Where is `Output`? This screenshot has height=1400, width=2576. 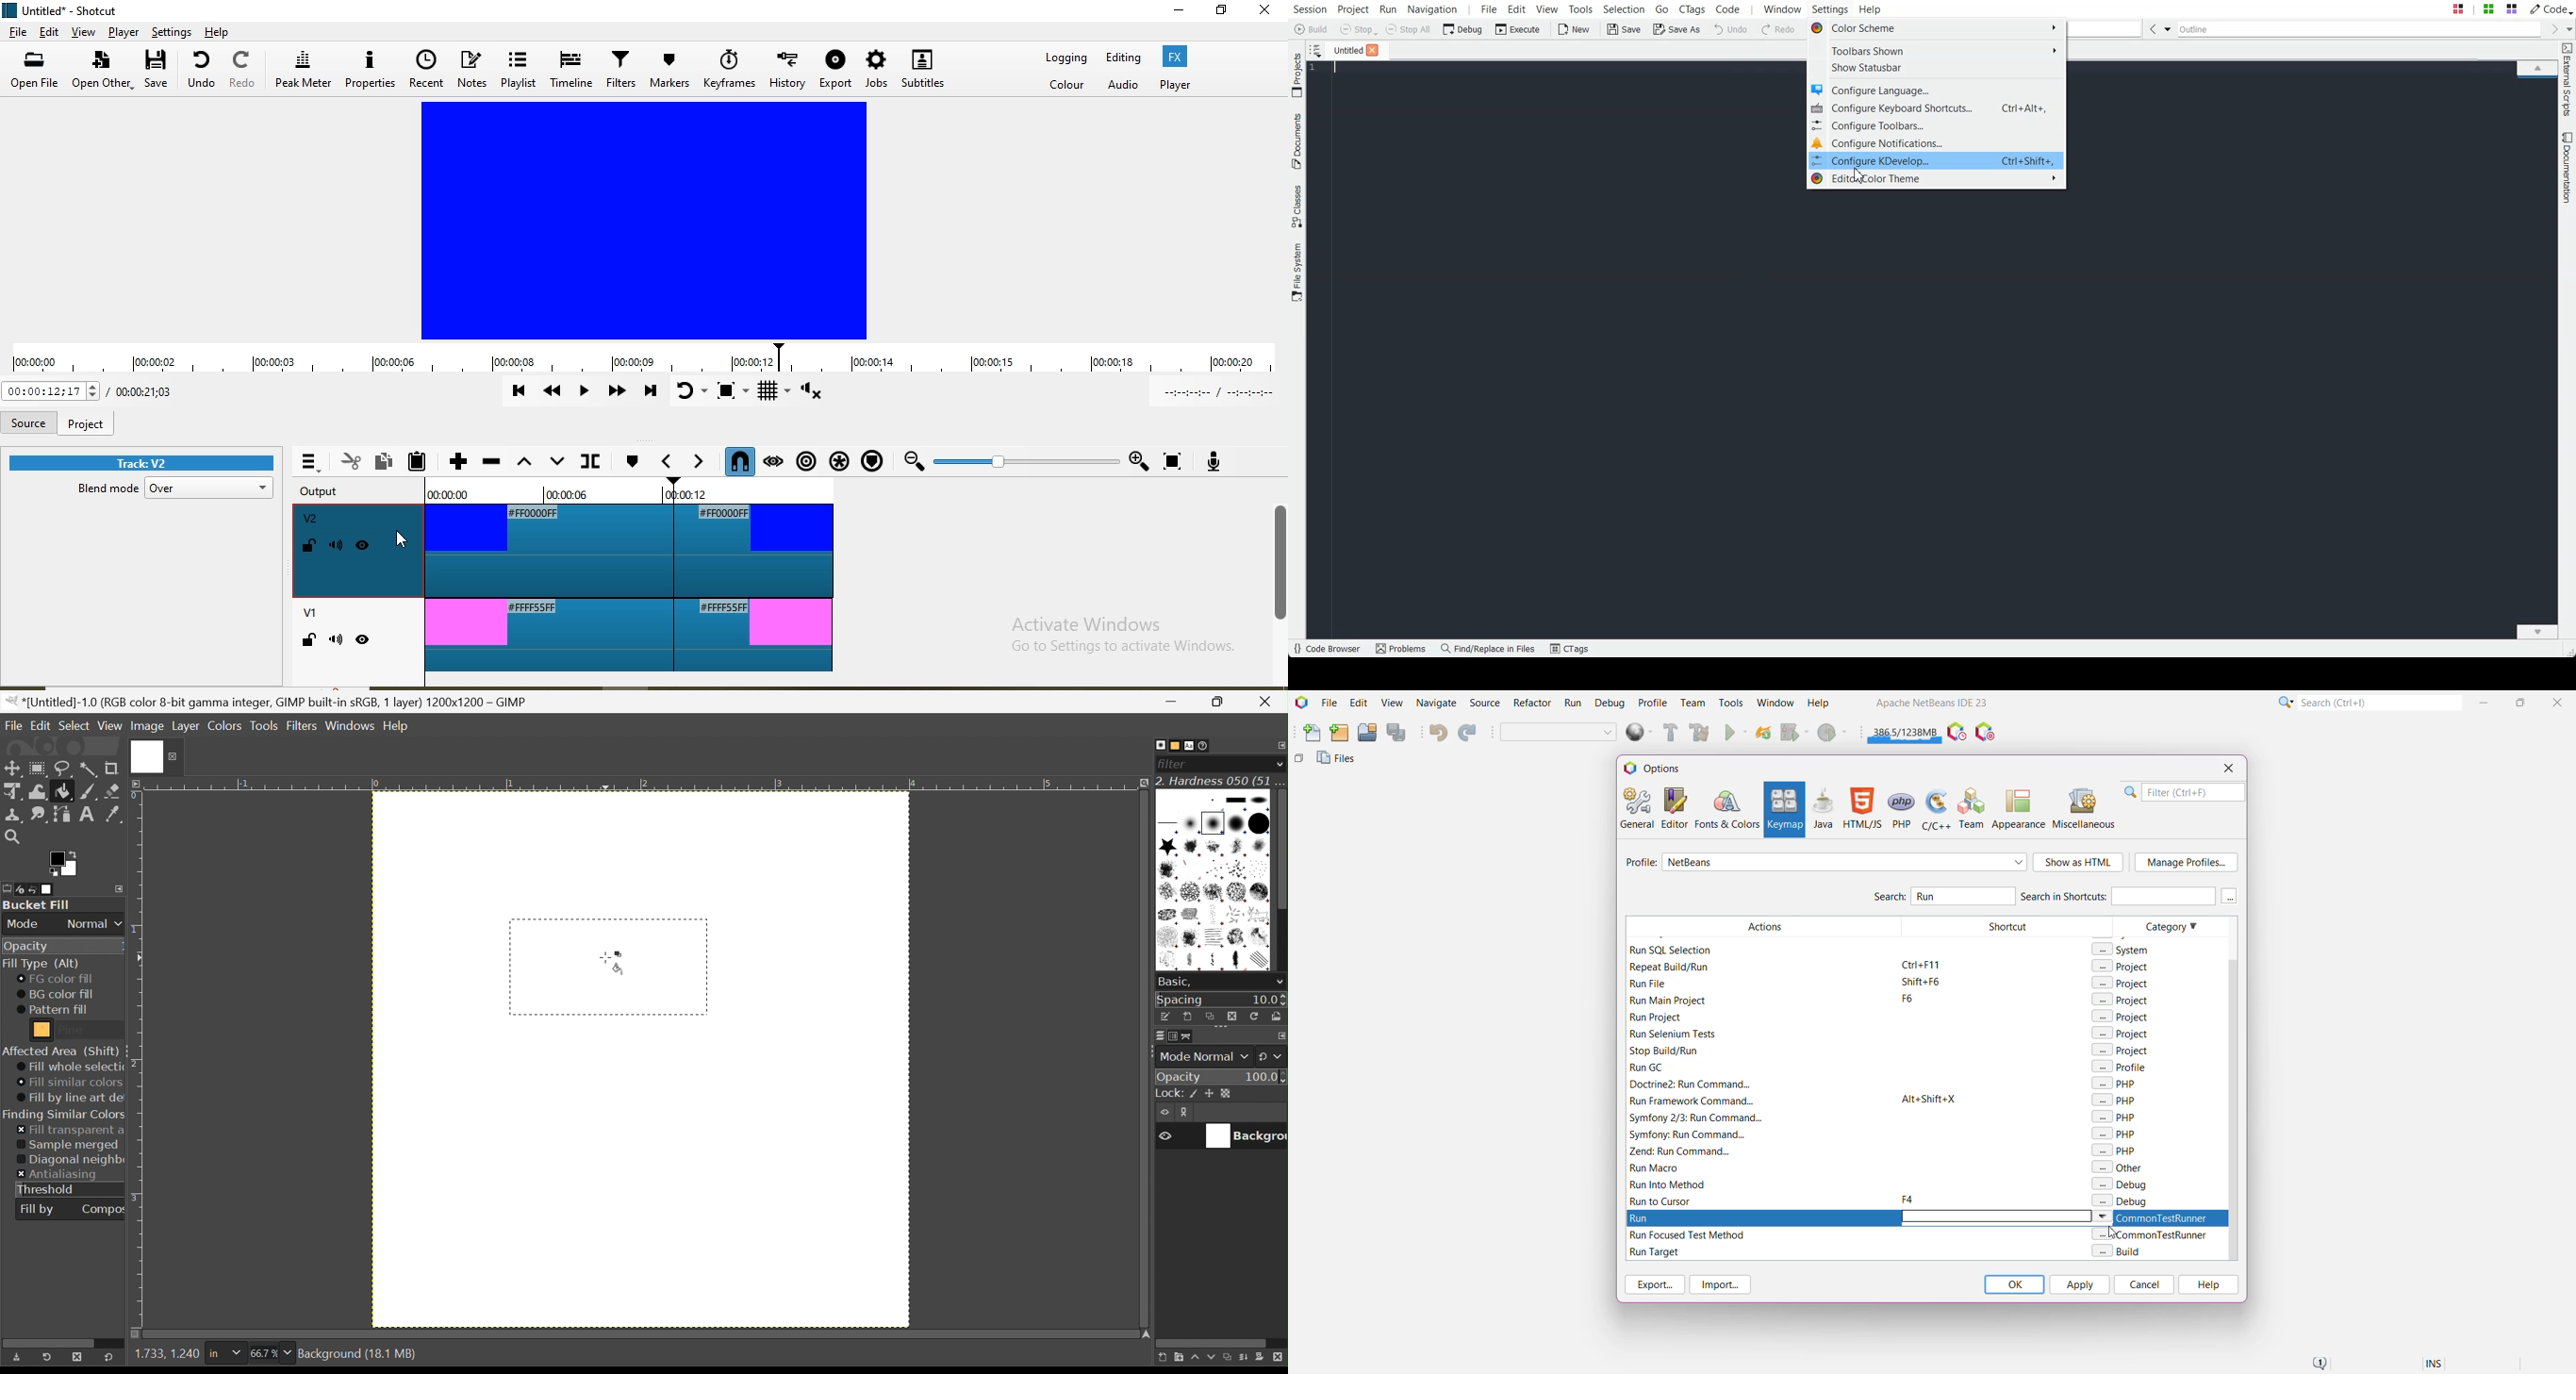
Output is located at coordinates (325, 492).